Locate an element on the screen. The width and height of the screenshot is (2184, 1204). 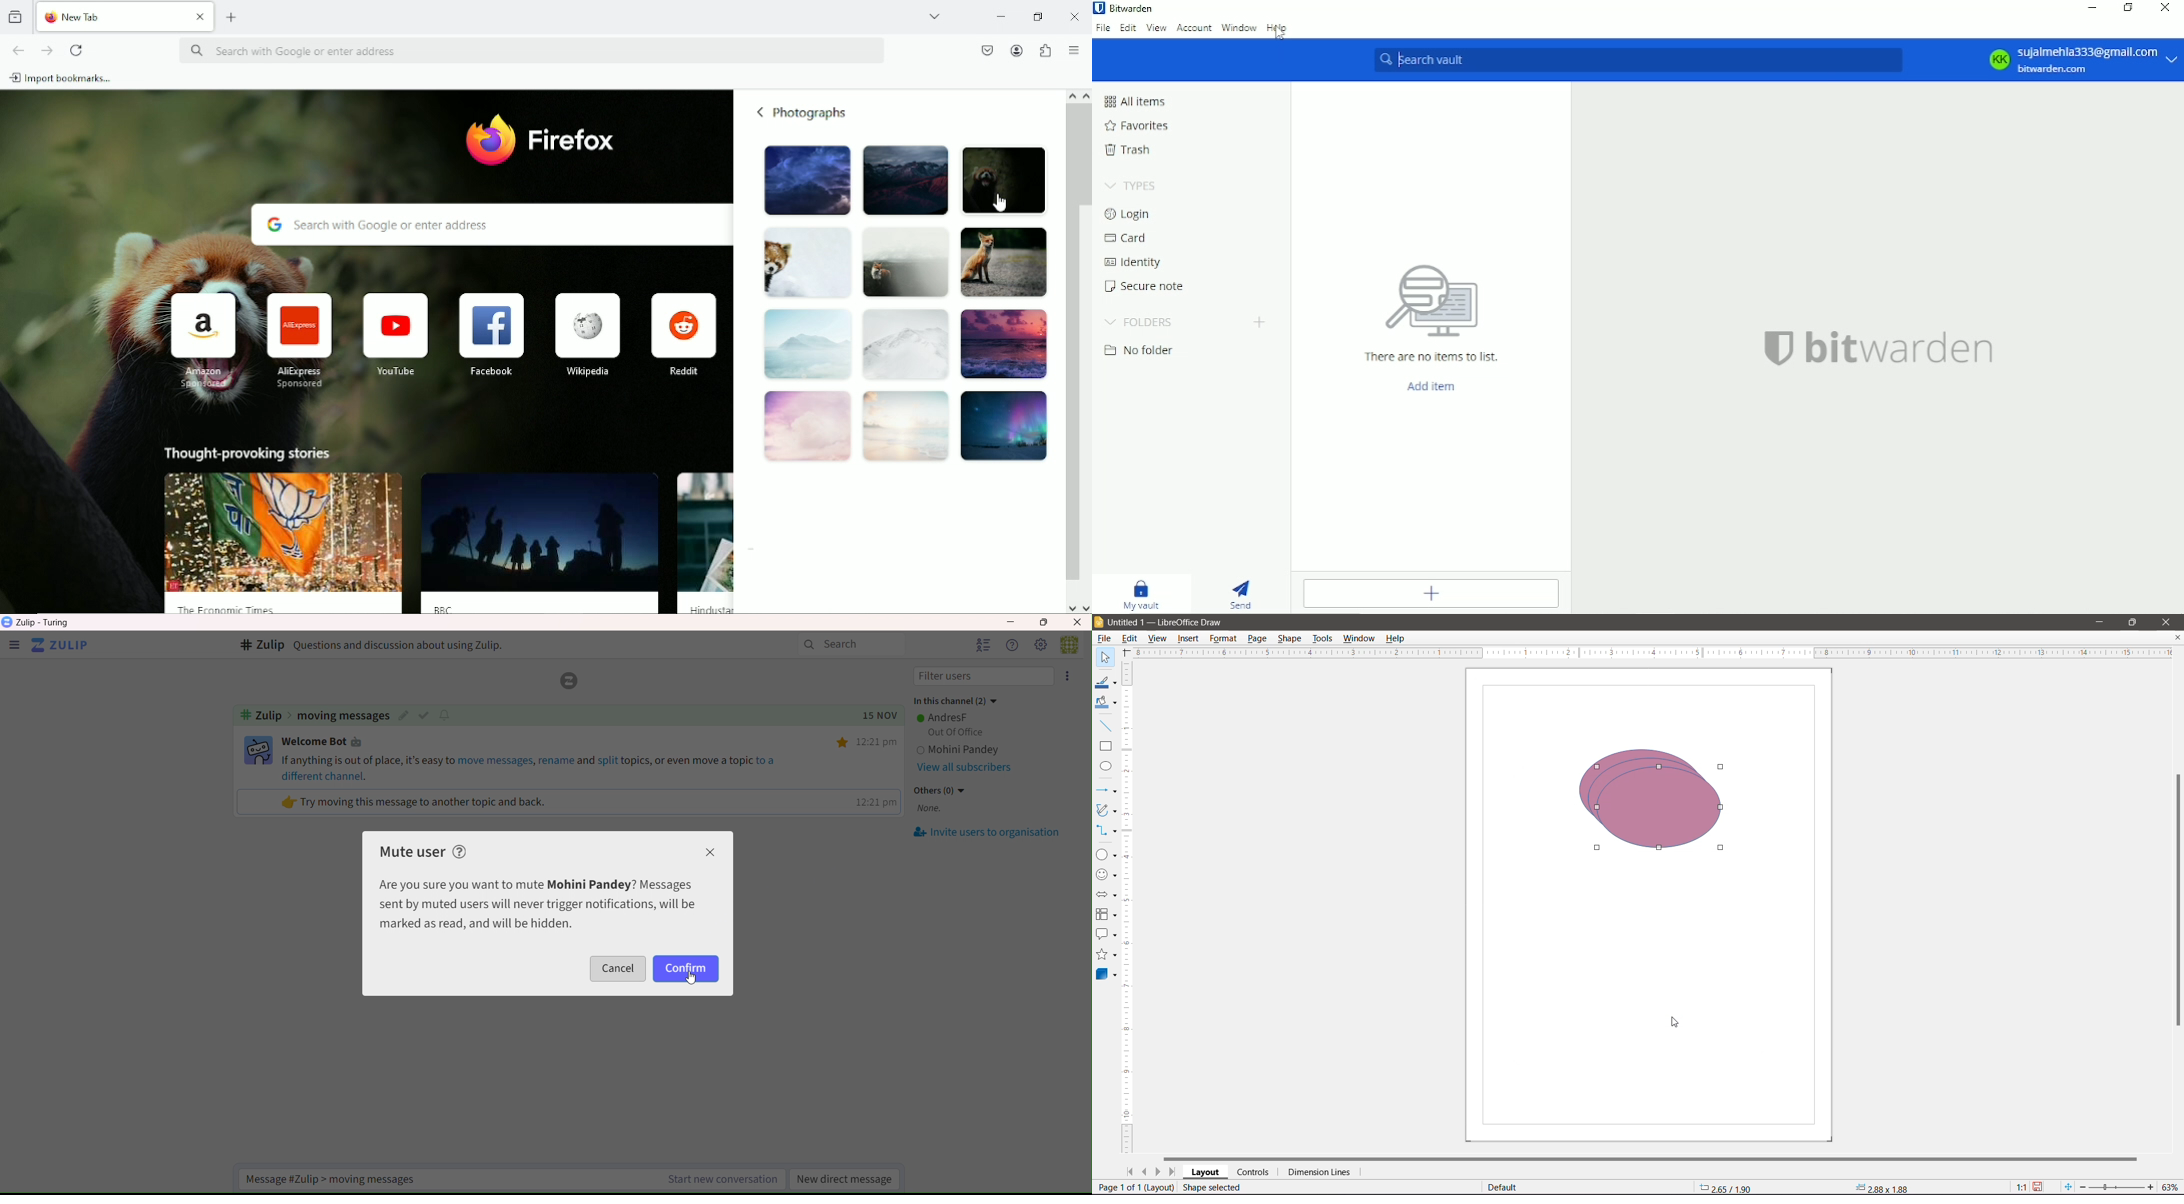
Filter Users is located at coordinates (984, 677).